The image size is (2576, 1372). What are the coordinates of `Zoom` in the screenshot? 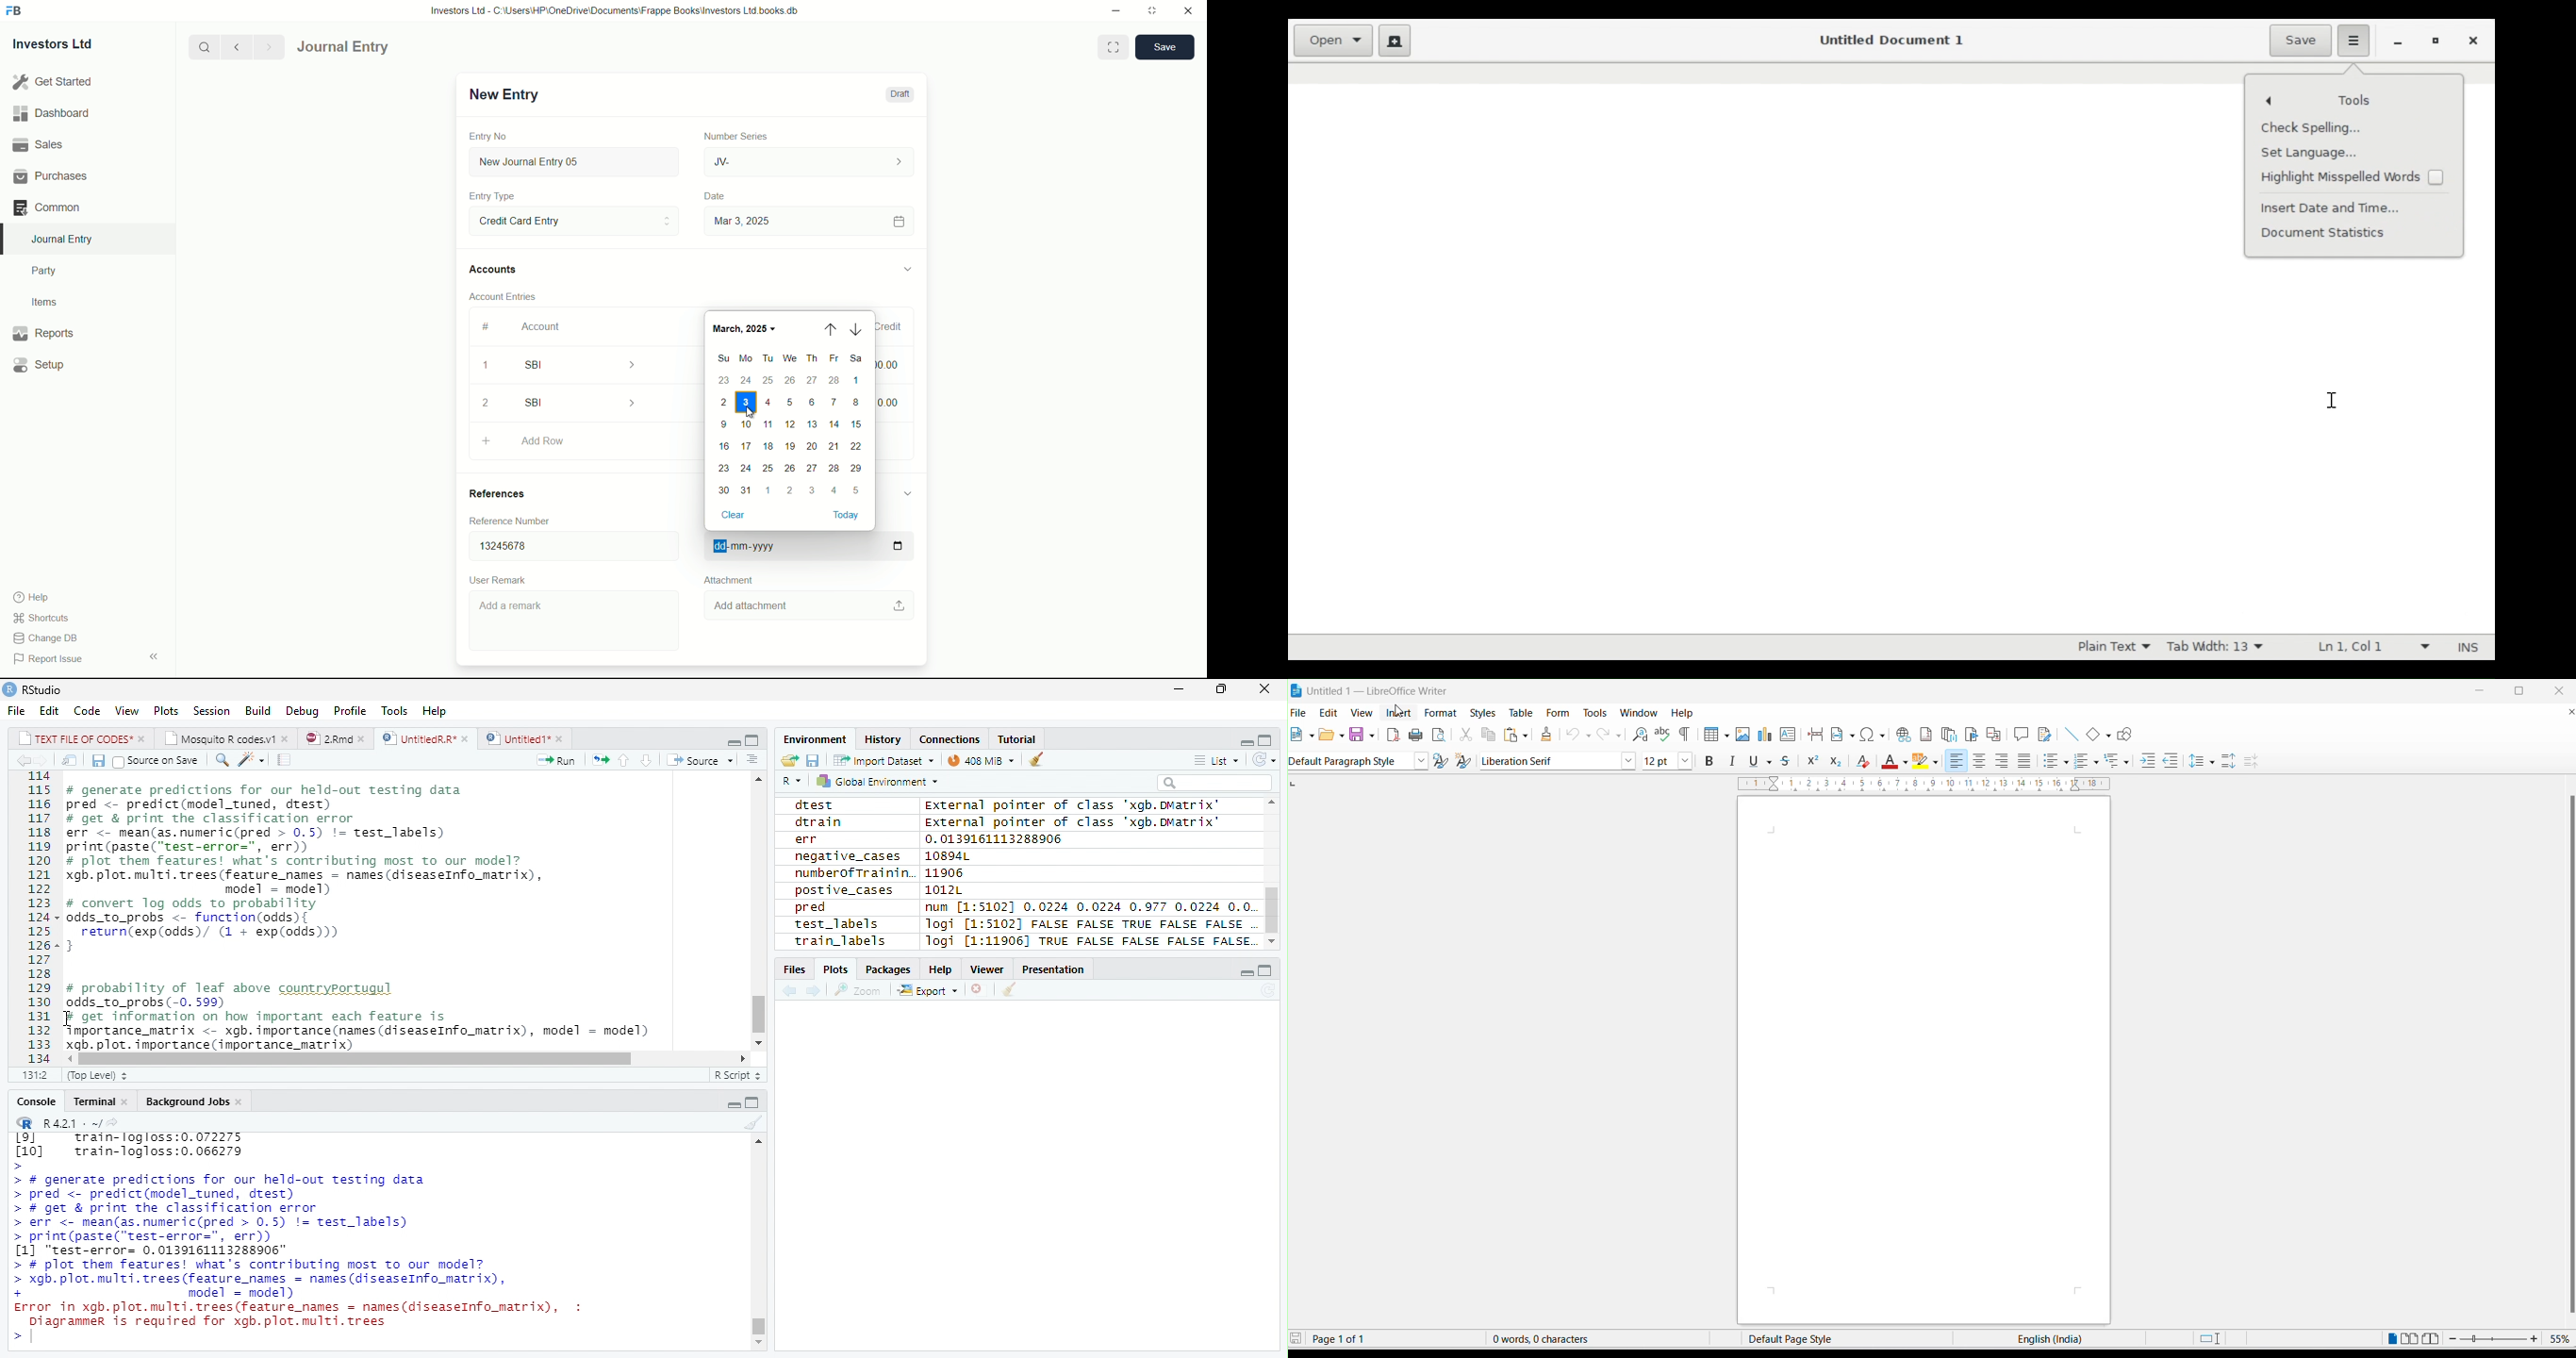 It's located at (859, 988).